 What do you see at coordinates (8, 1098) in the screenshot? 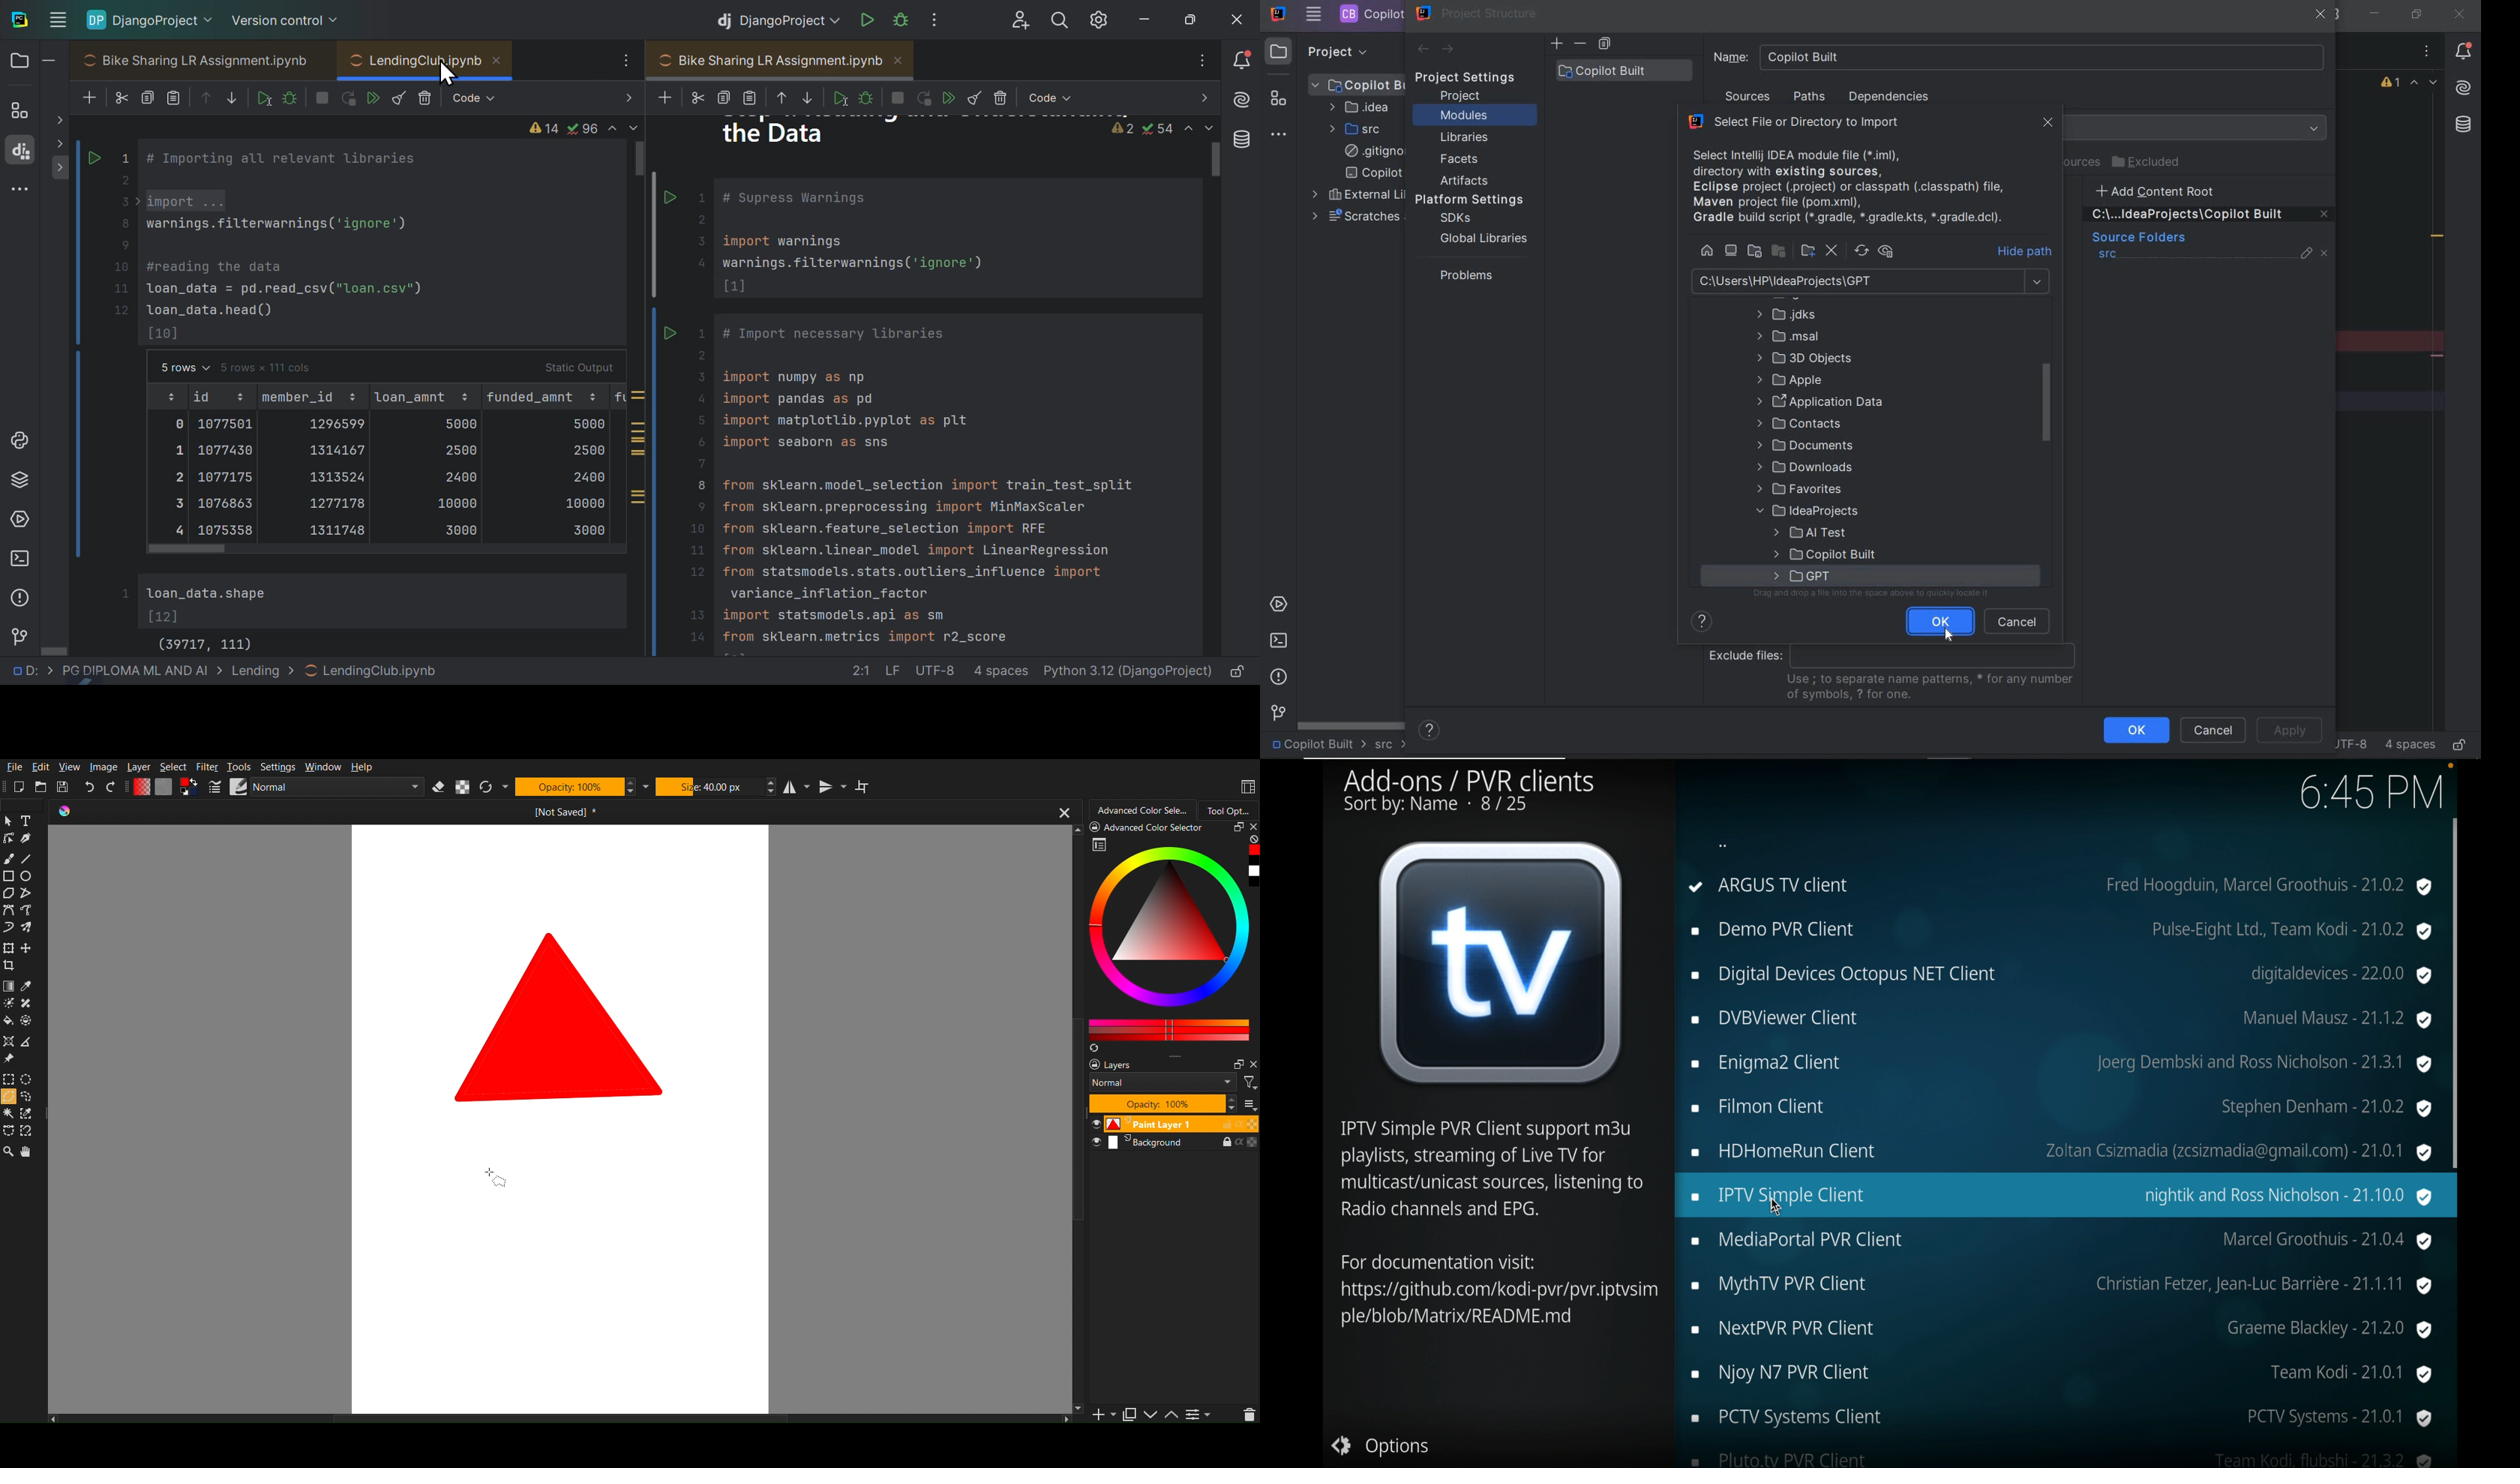
I see `Cursor` at bounding box center [8, 1098].